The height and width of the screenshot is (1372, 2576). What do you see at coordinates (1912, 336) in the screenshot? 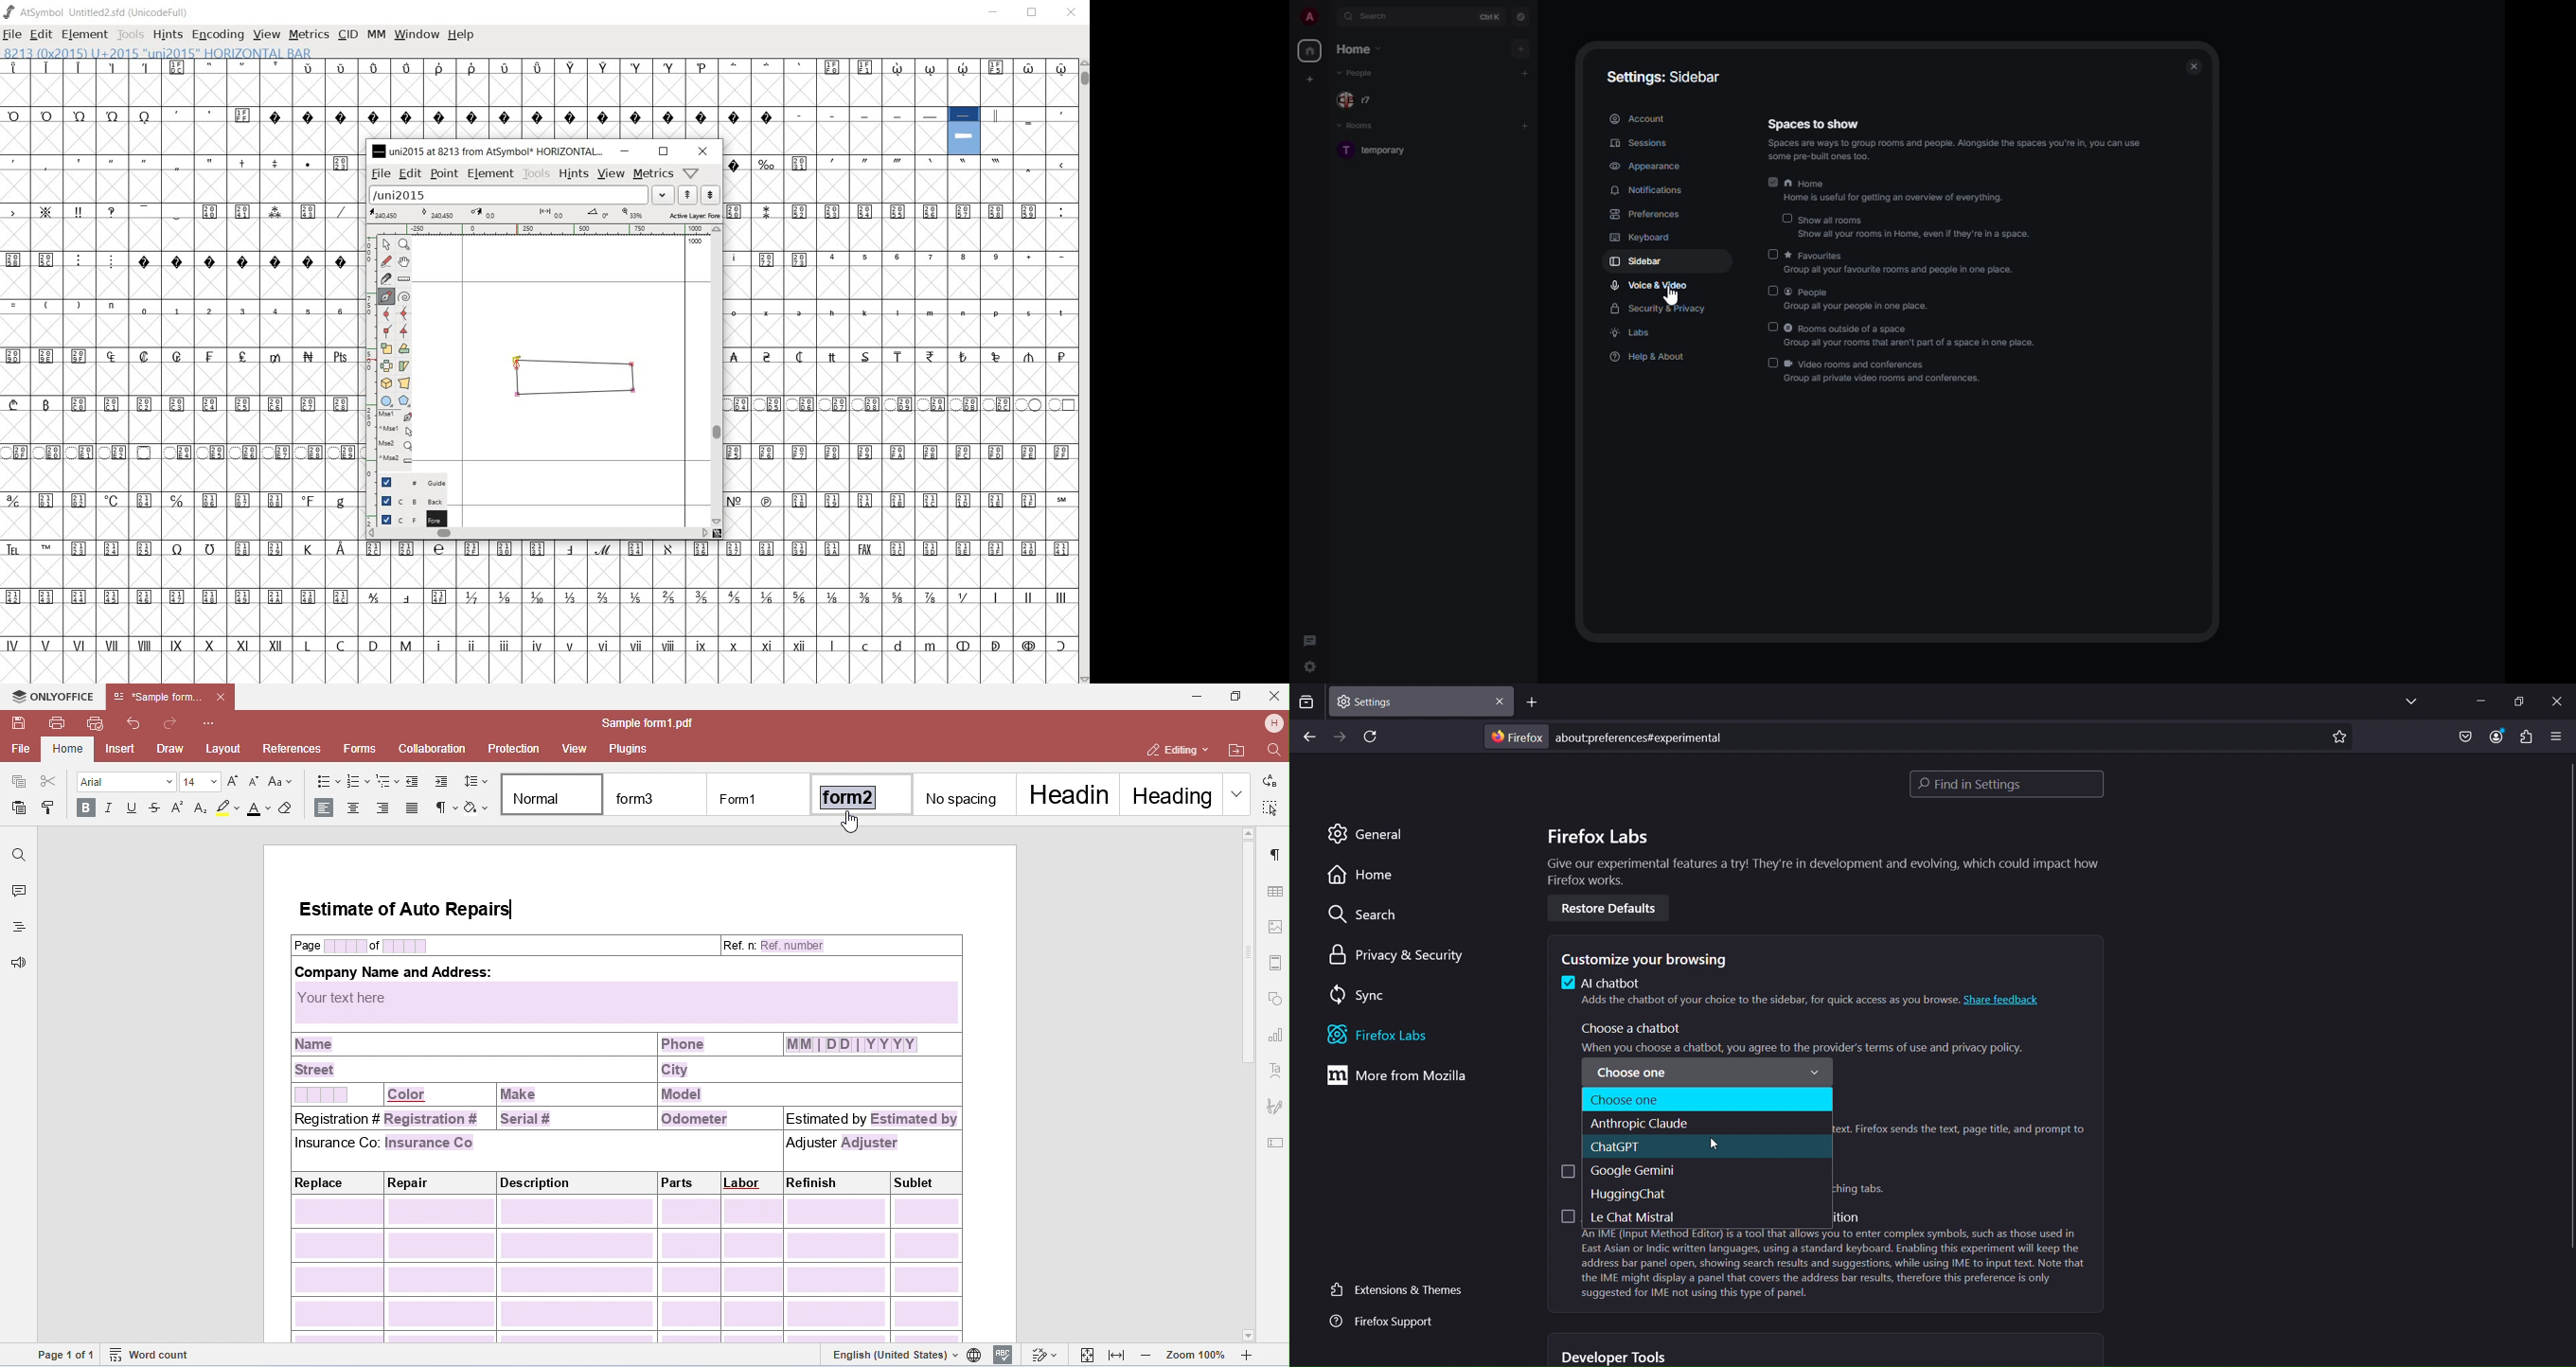
I see `rooms outside of a space` at bounding box center [1912, 336].